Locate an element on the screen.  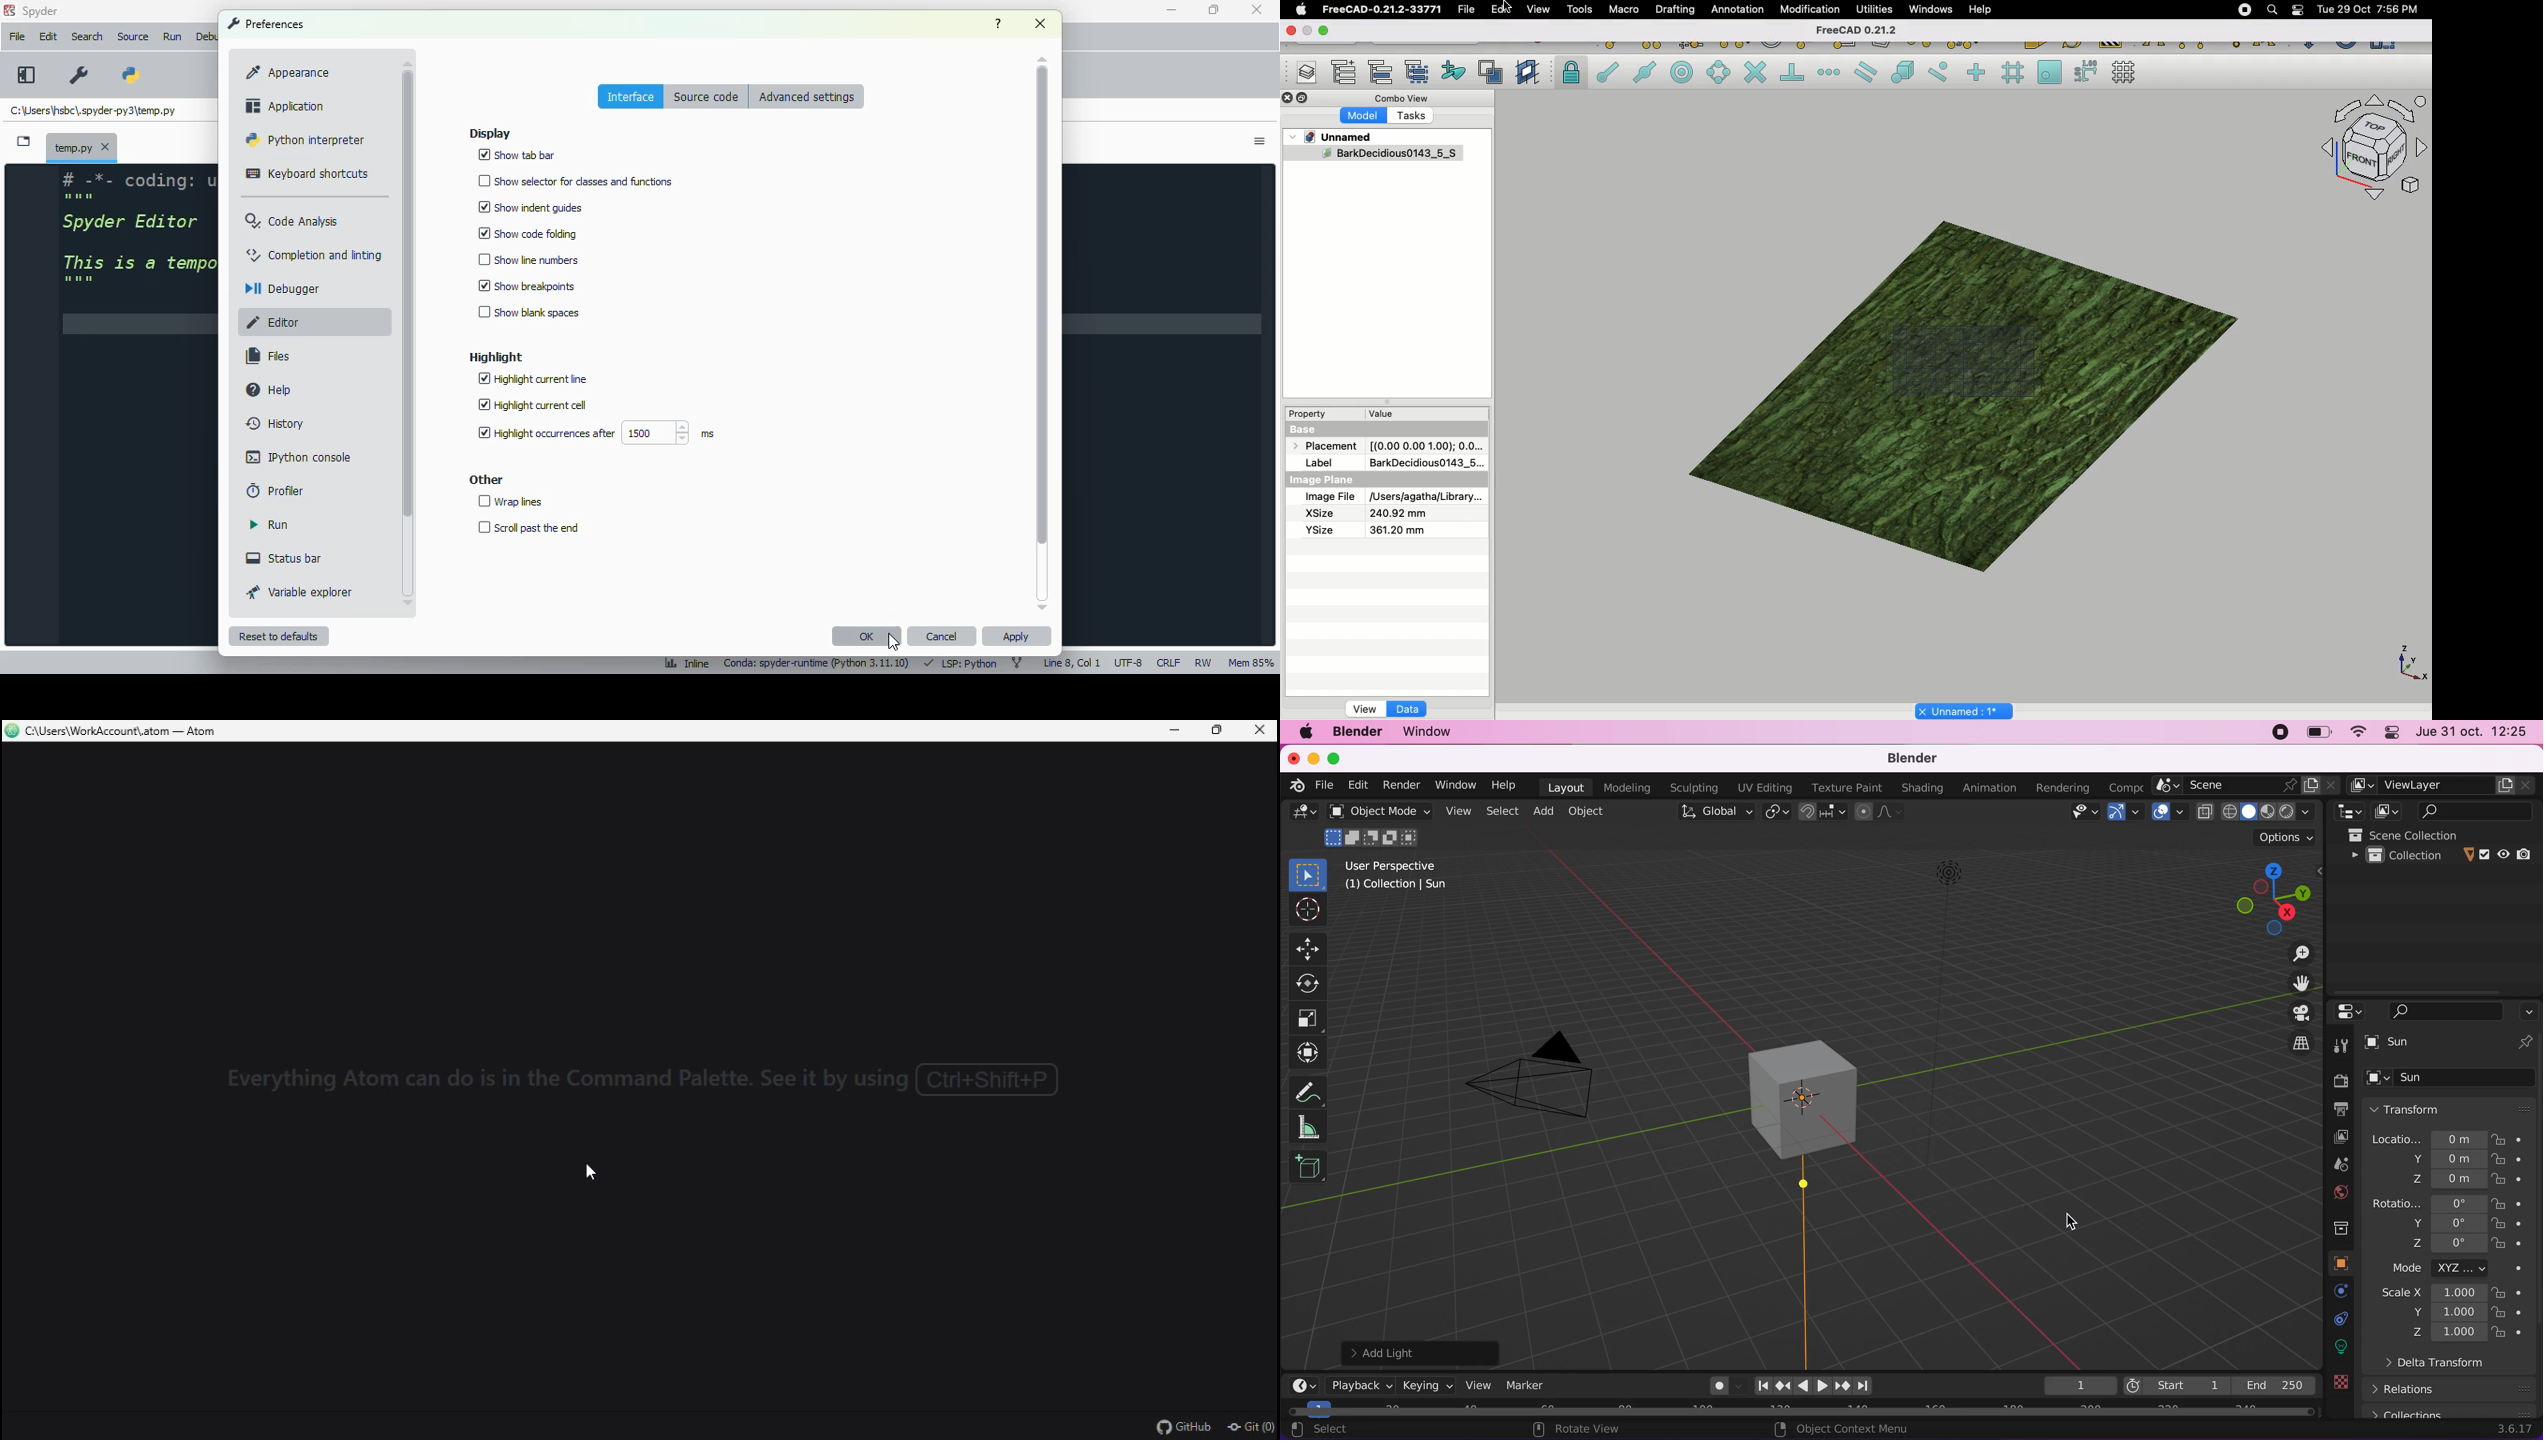
0.00 0.00 1.00): 0.0. is located at coordinates (1426, 443).